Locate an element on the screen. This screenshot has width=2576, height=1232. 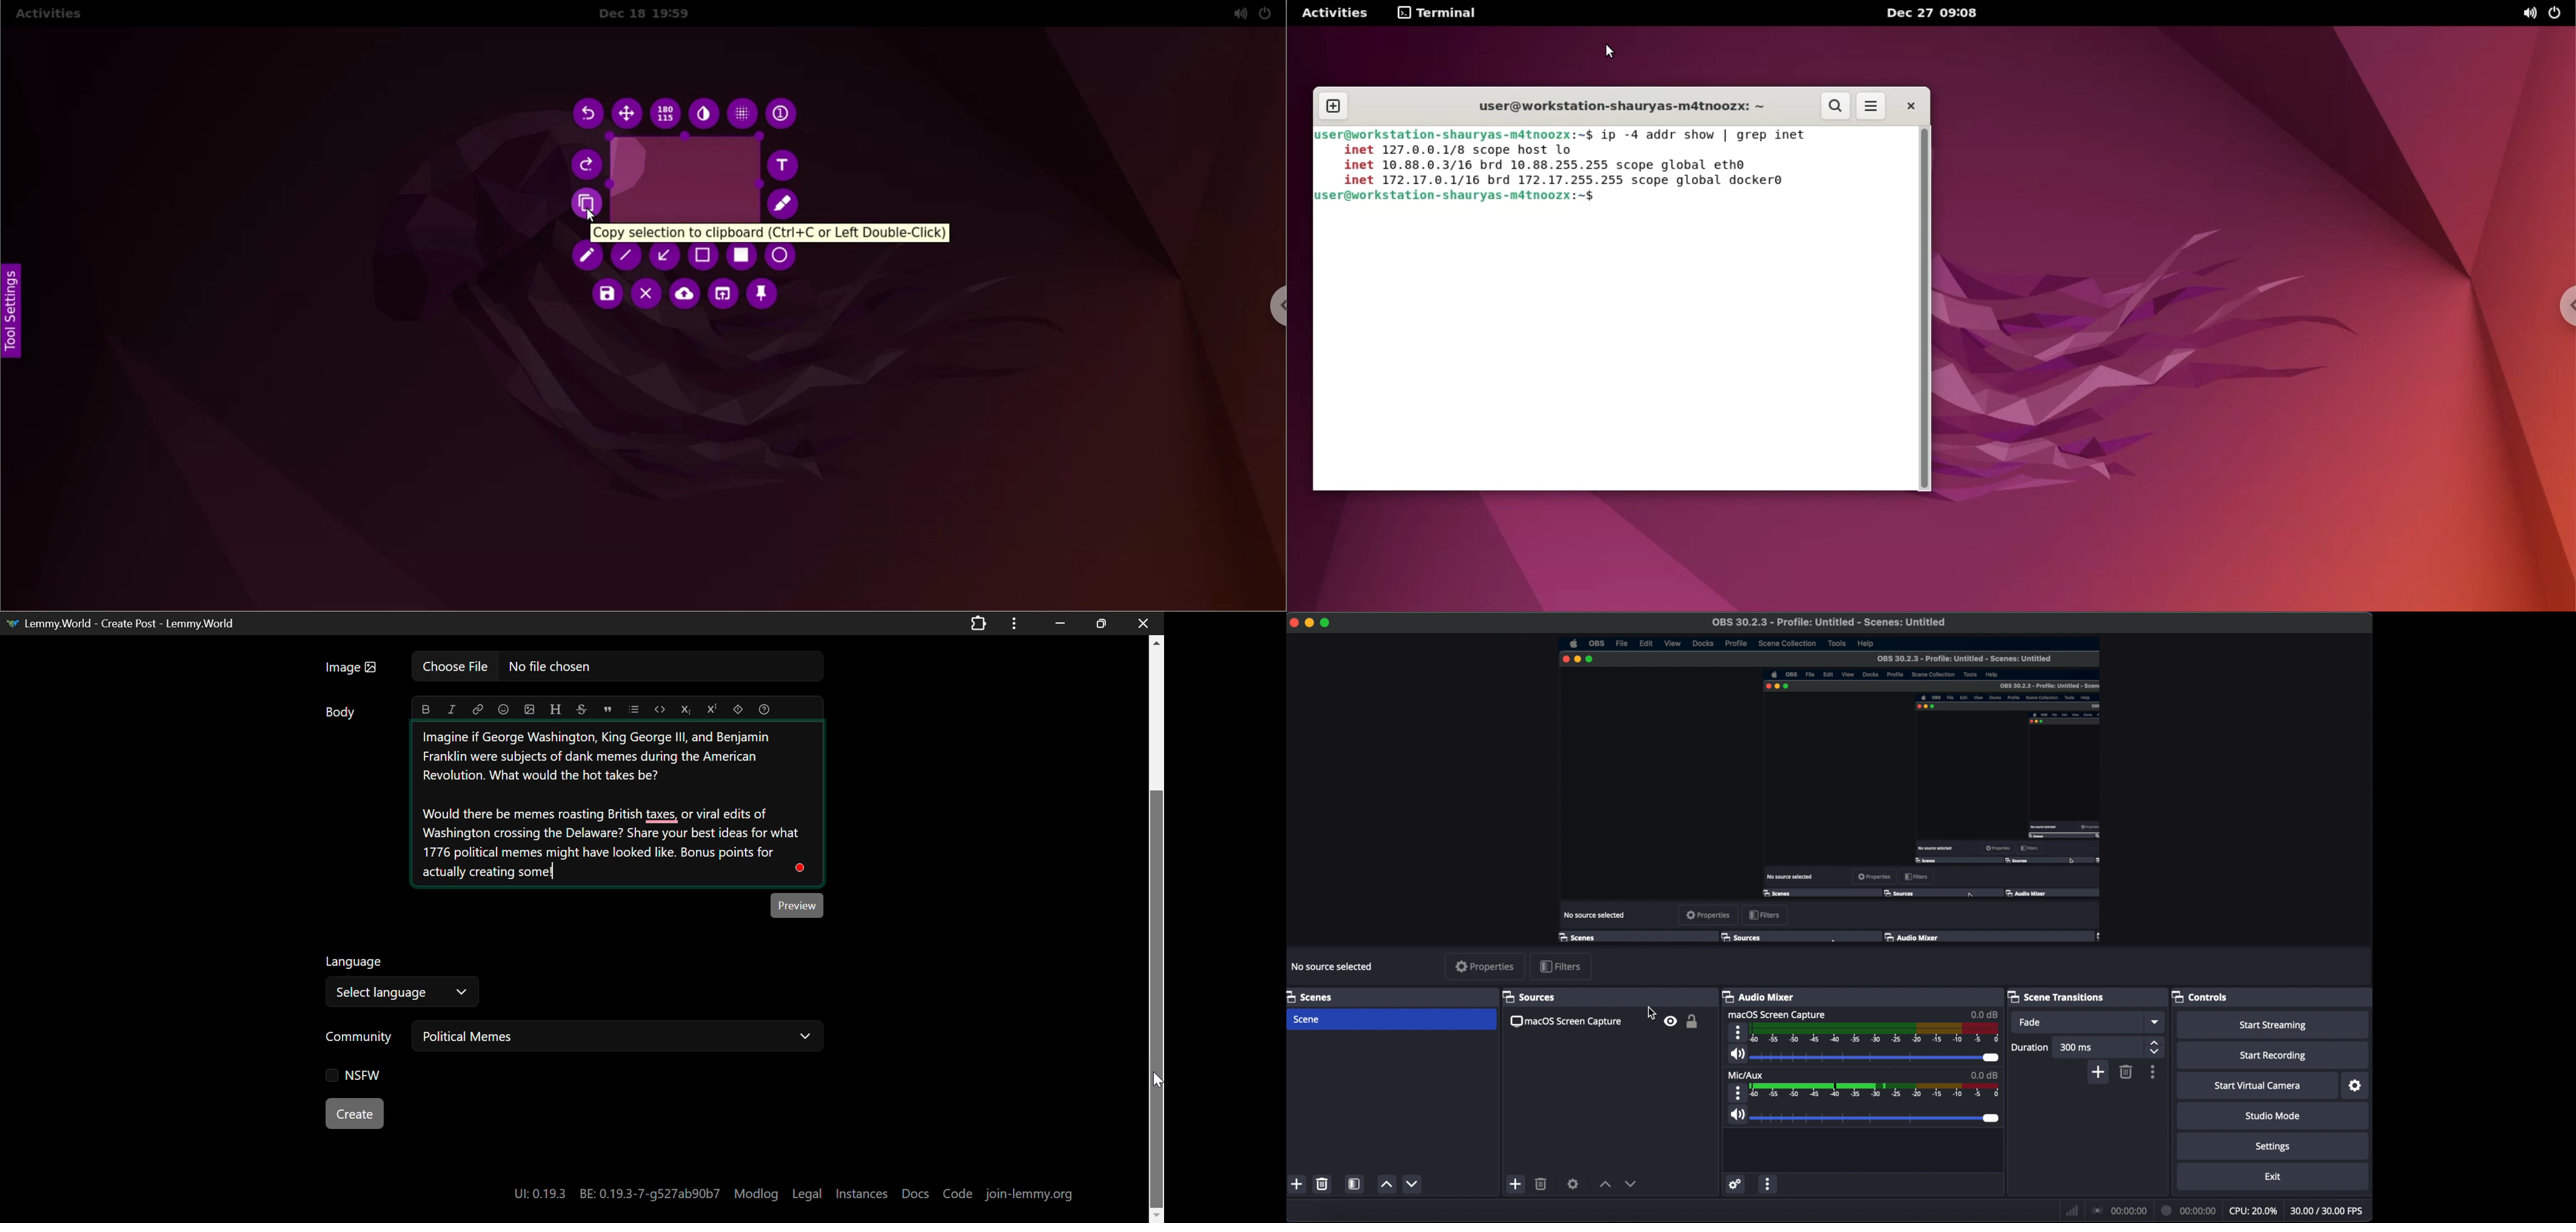
move scene down is located at coordinates (1411, 1183).